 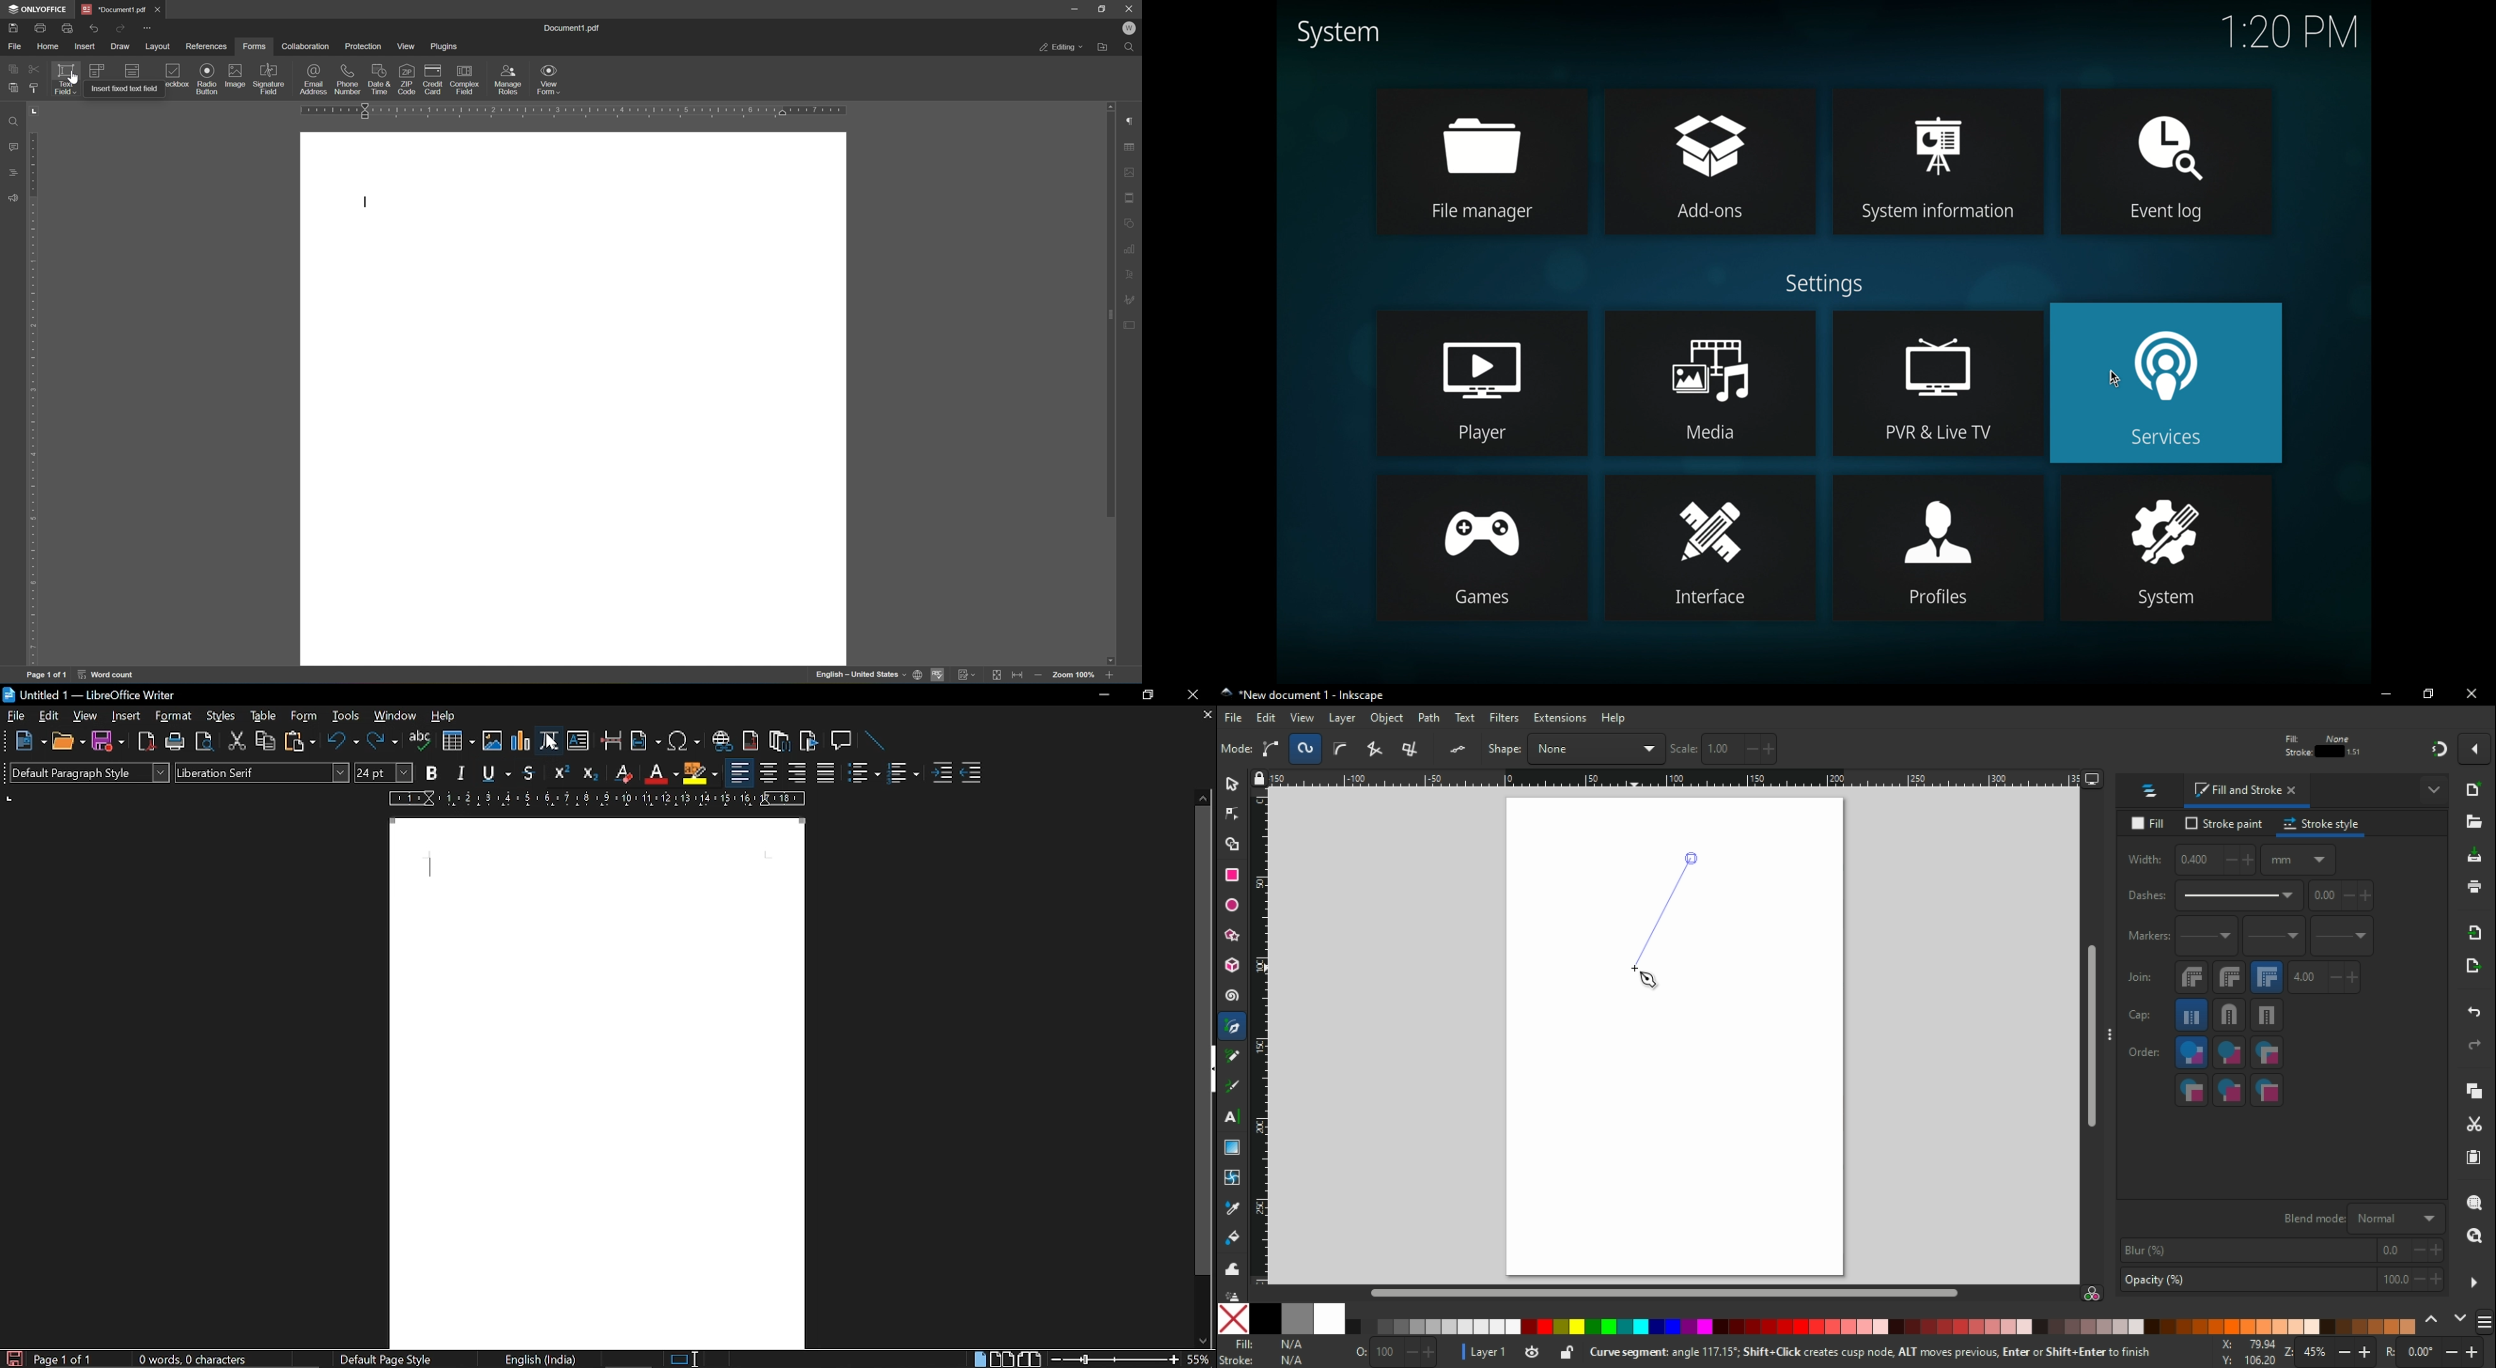 I want to click on current page, so click(x=598, y=1083).